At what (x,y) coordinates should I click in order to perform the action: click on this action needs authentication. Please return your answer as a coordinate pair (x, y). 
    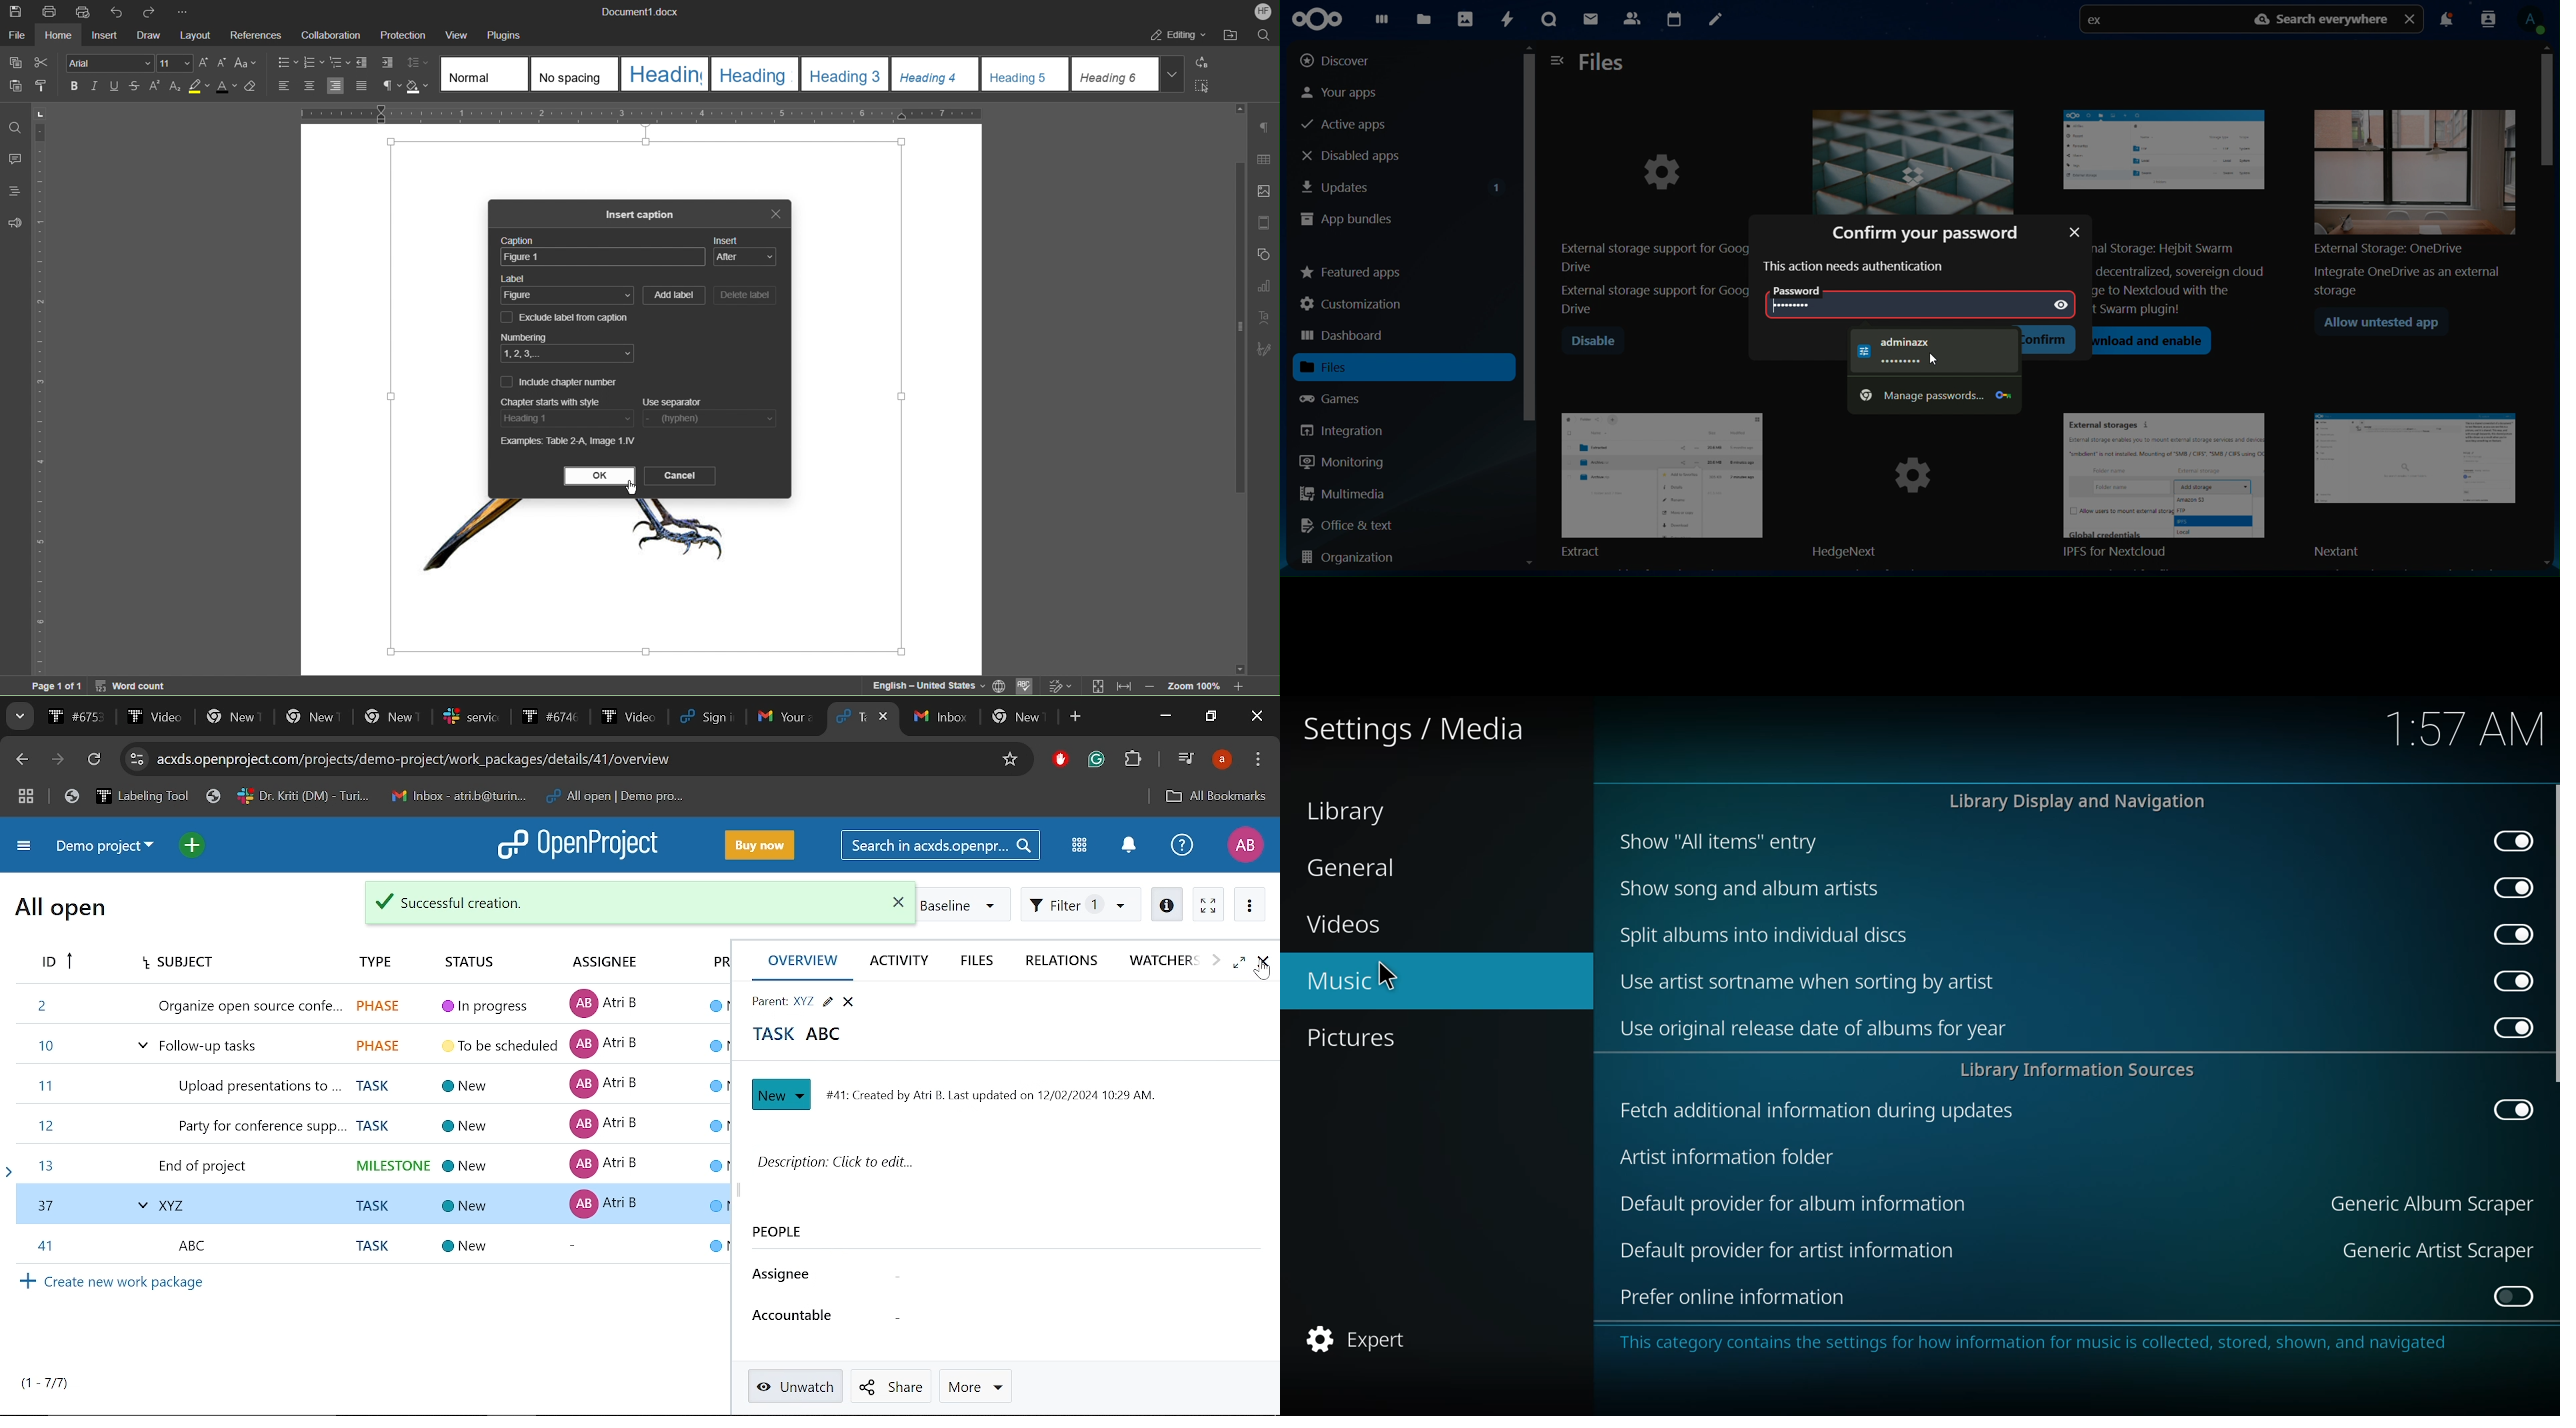
    Looking at the image, I should click on (1855, 267).